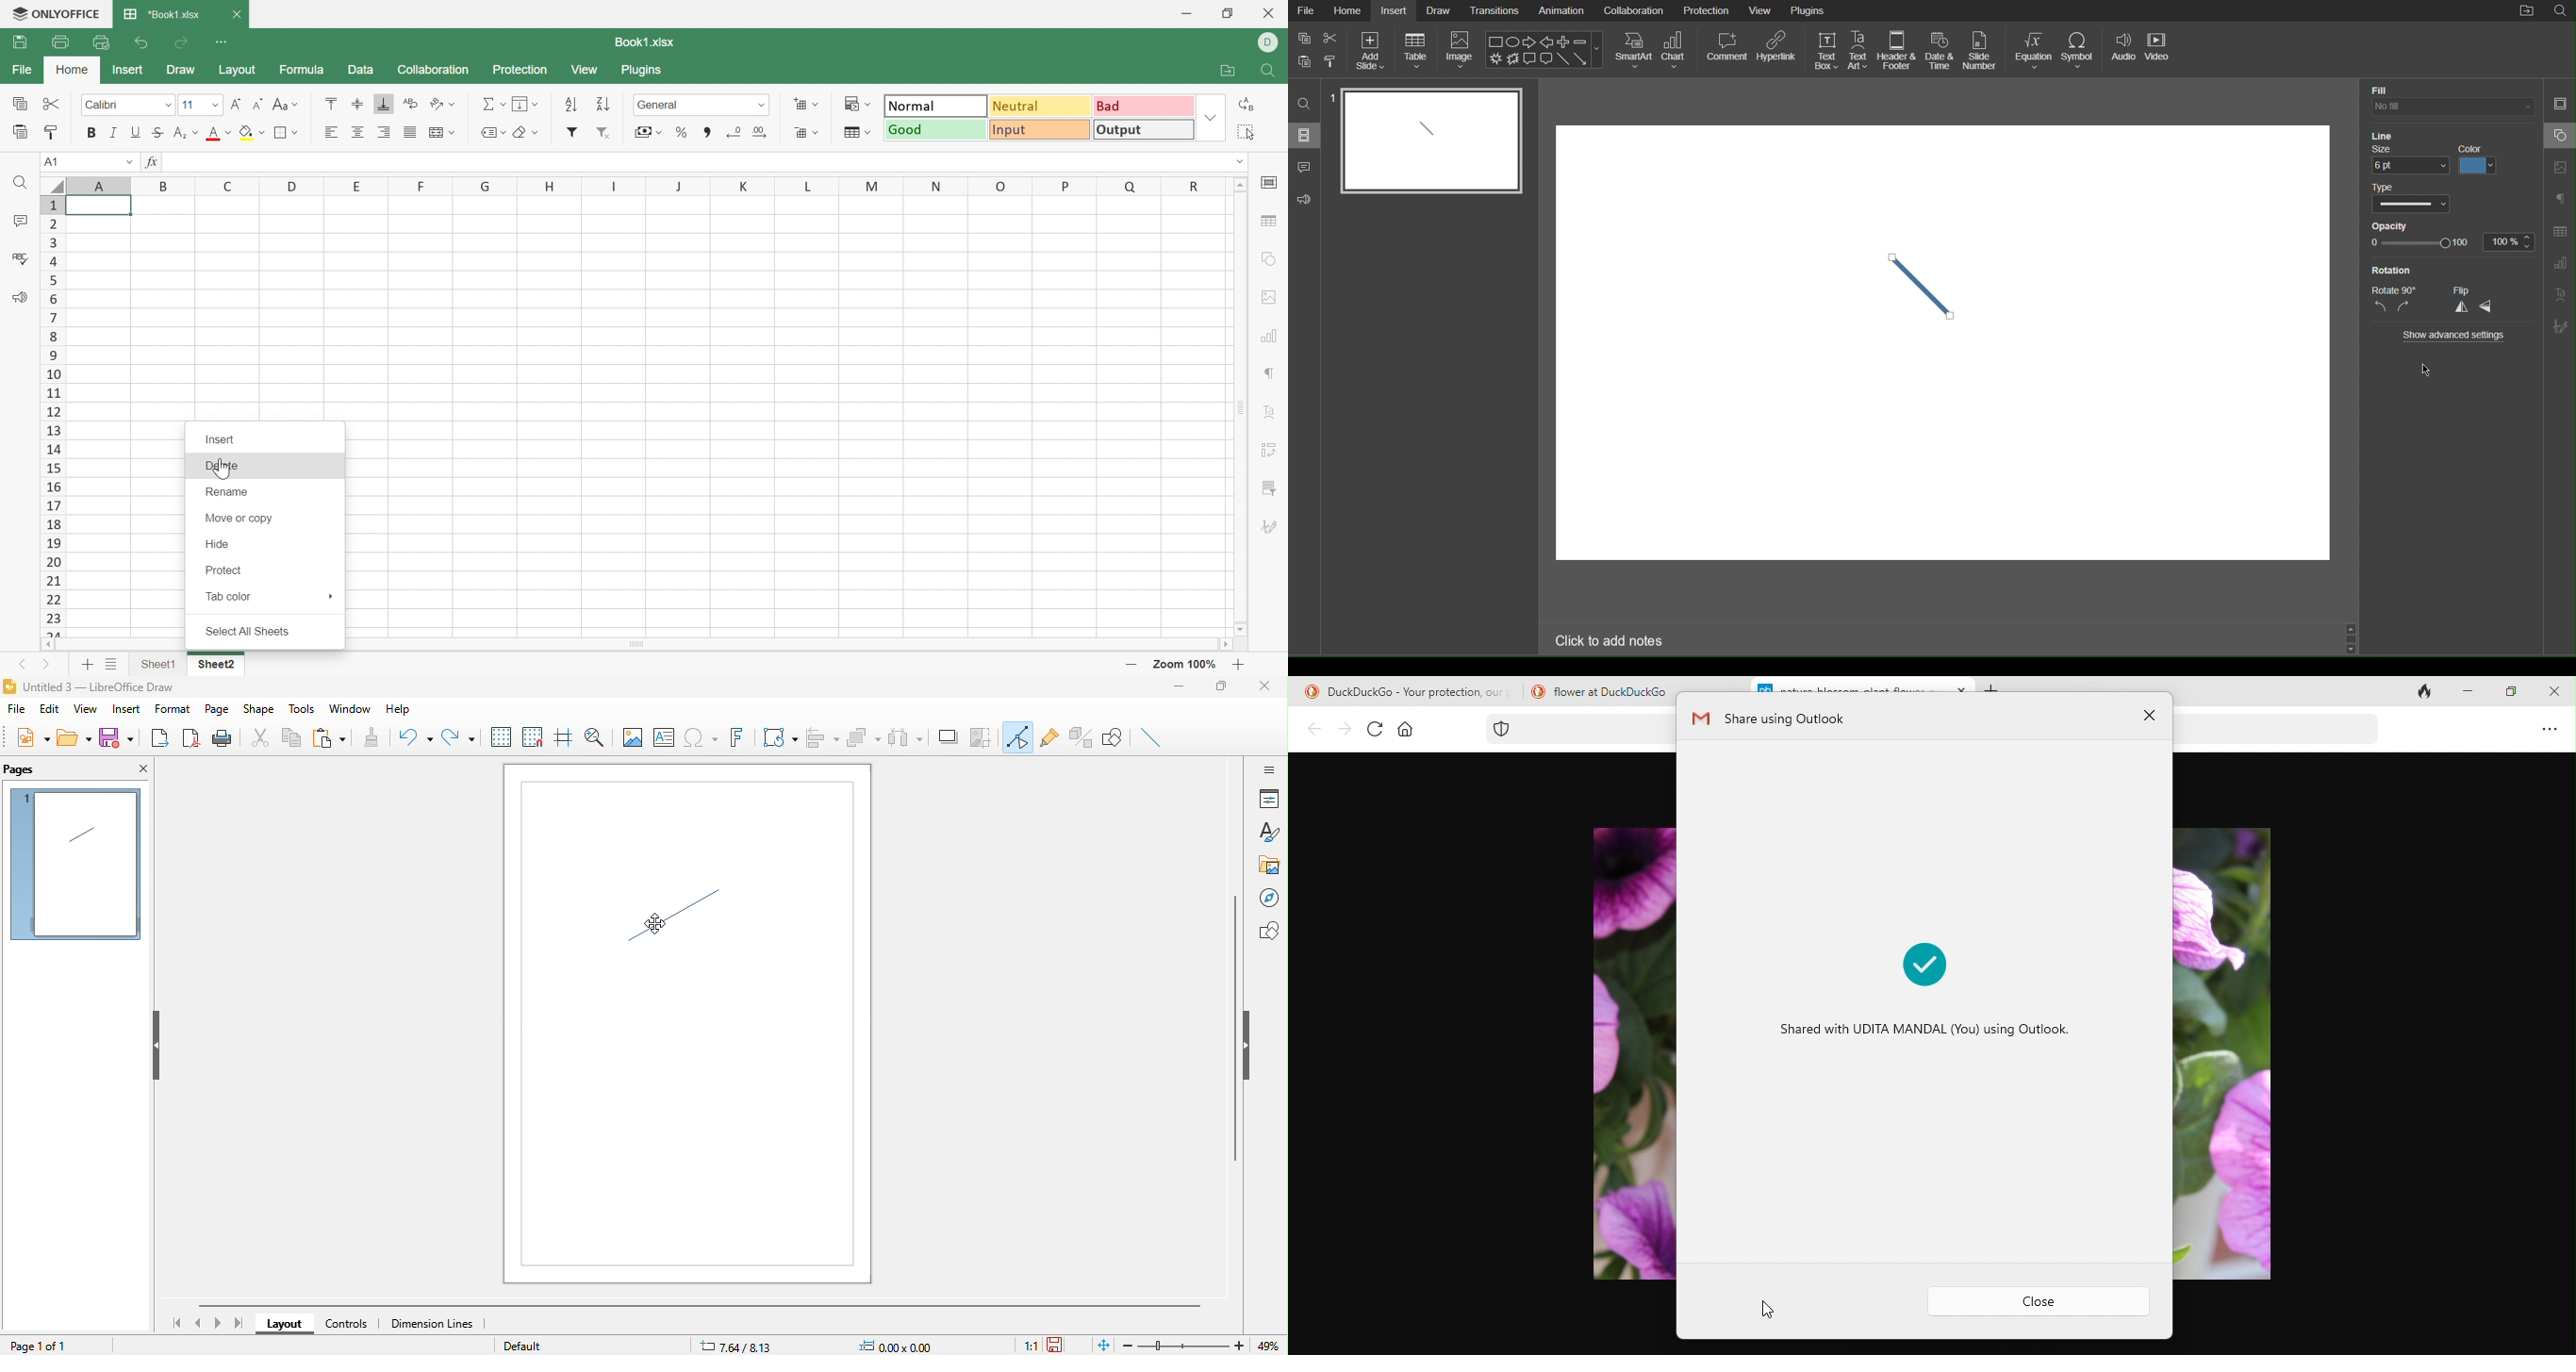  I want to click on Named tags, so click(482, 130).